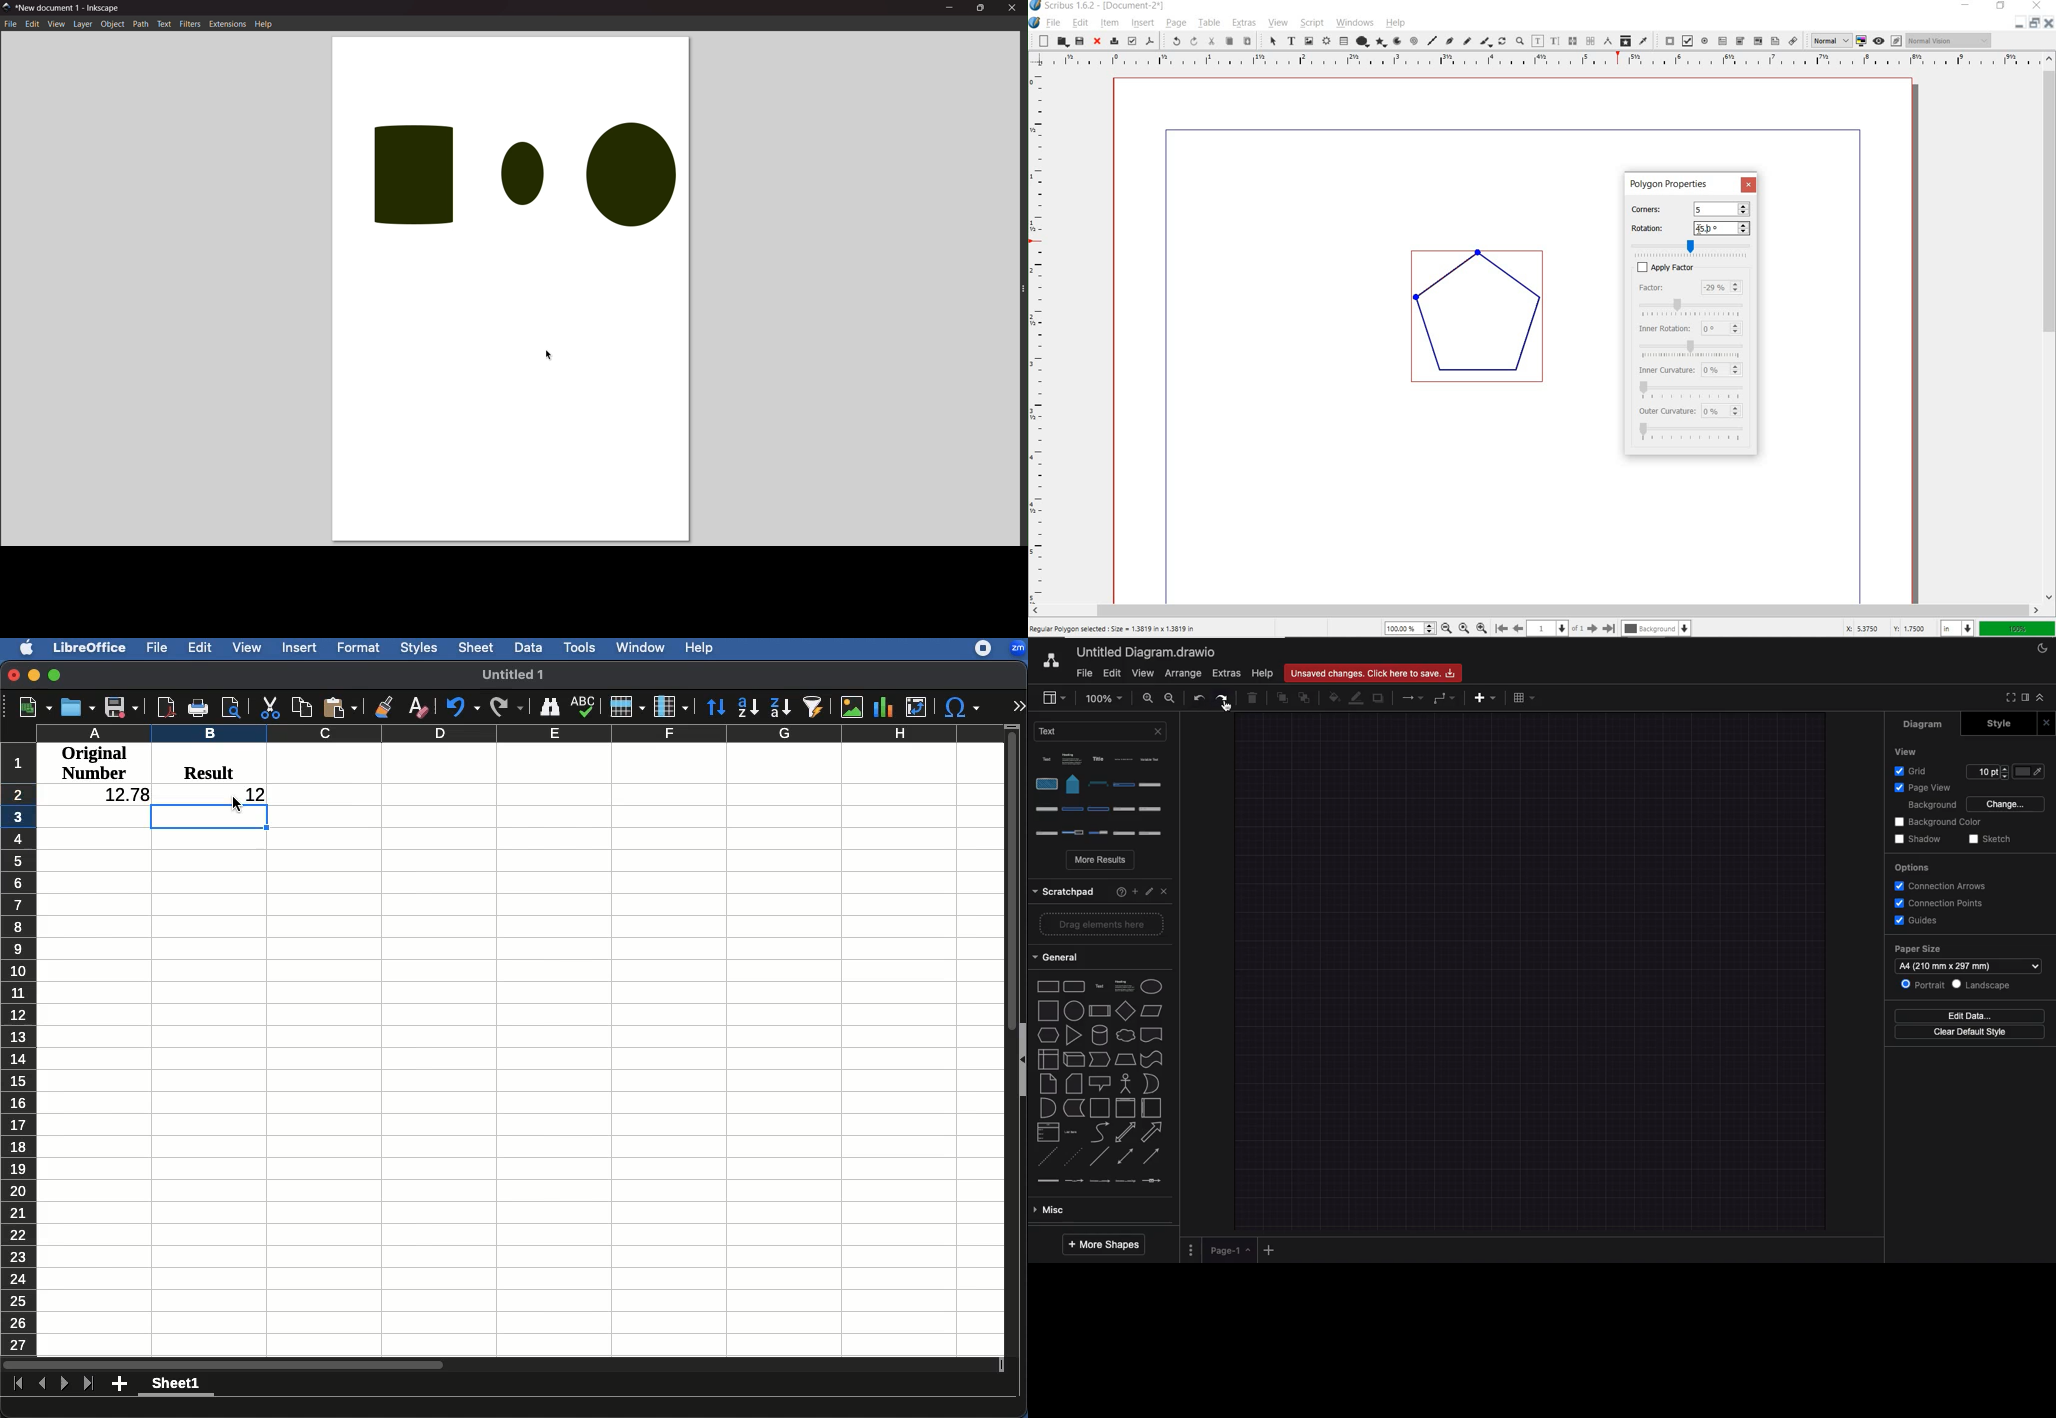 This screenshot has height=1428, width=2072. What do you see at coordinates (1663, 328) in the screenshot?
I see `INNER ROTATION` at bounding box center [1663, 328].